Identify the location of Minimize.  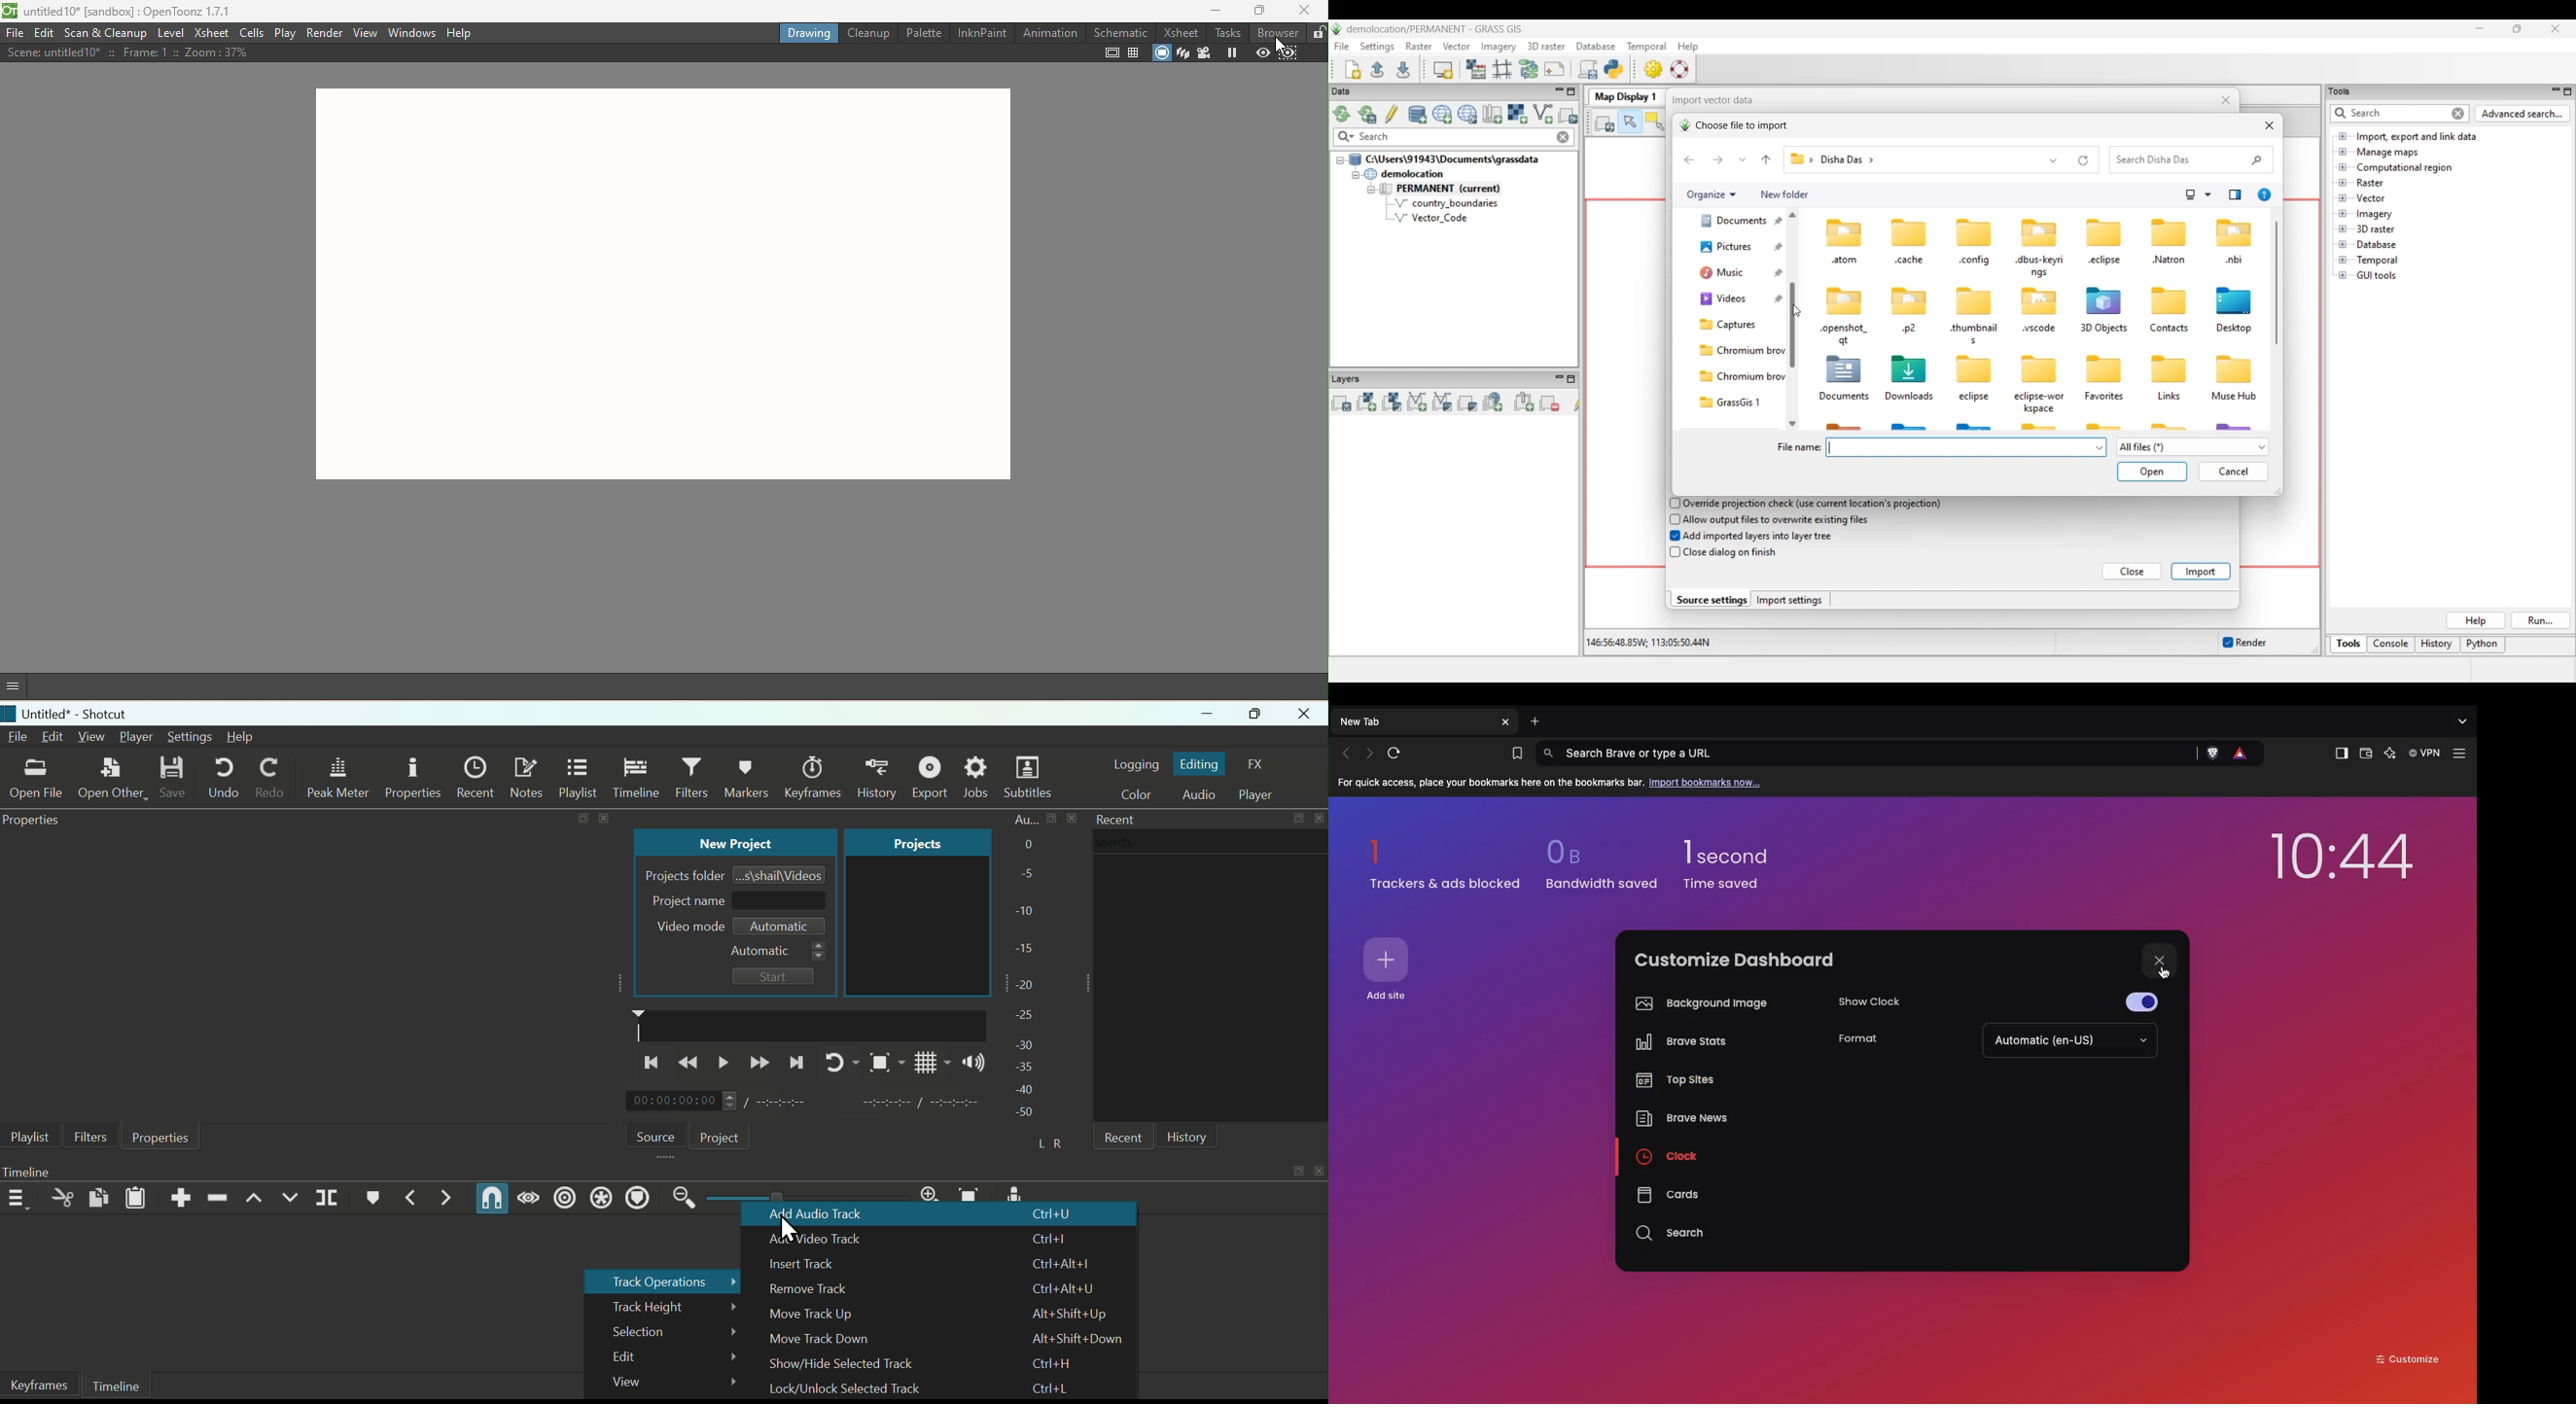
(1211, 10).